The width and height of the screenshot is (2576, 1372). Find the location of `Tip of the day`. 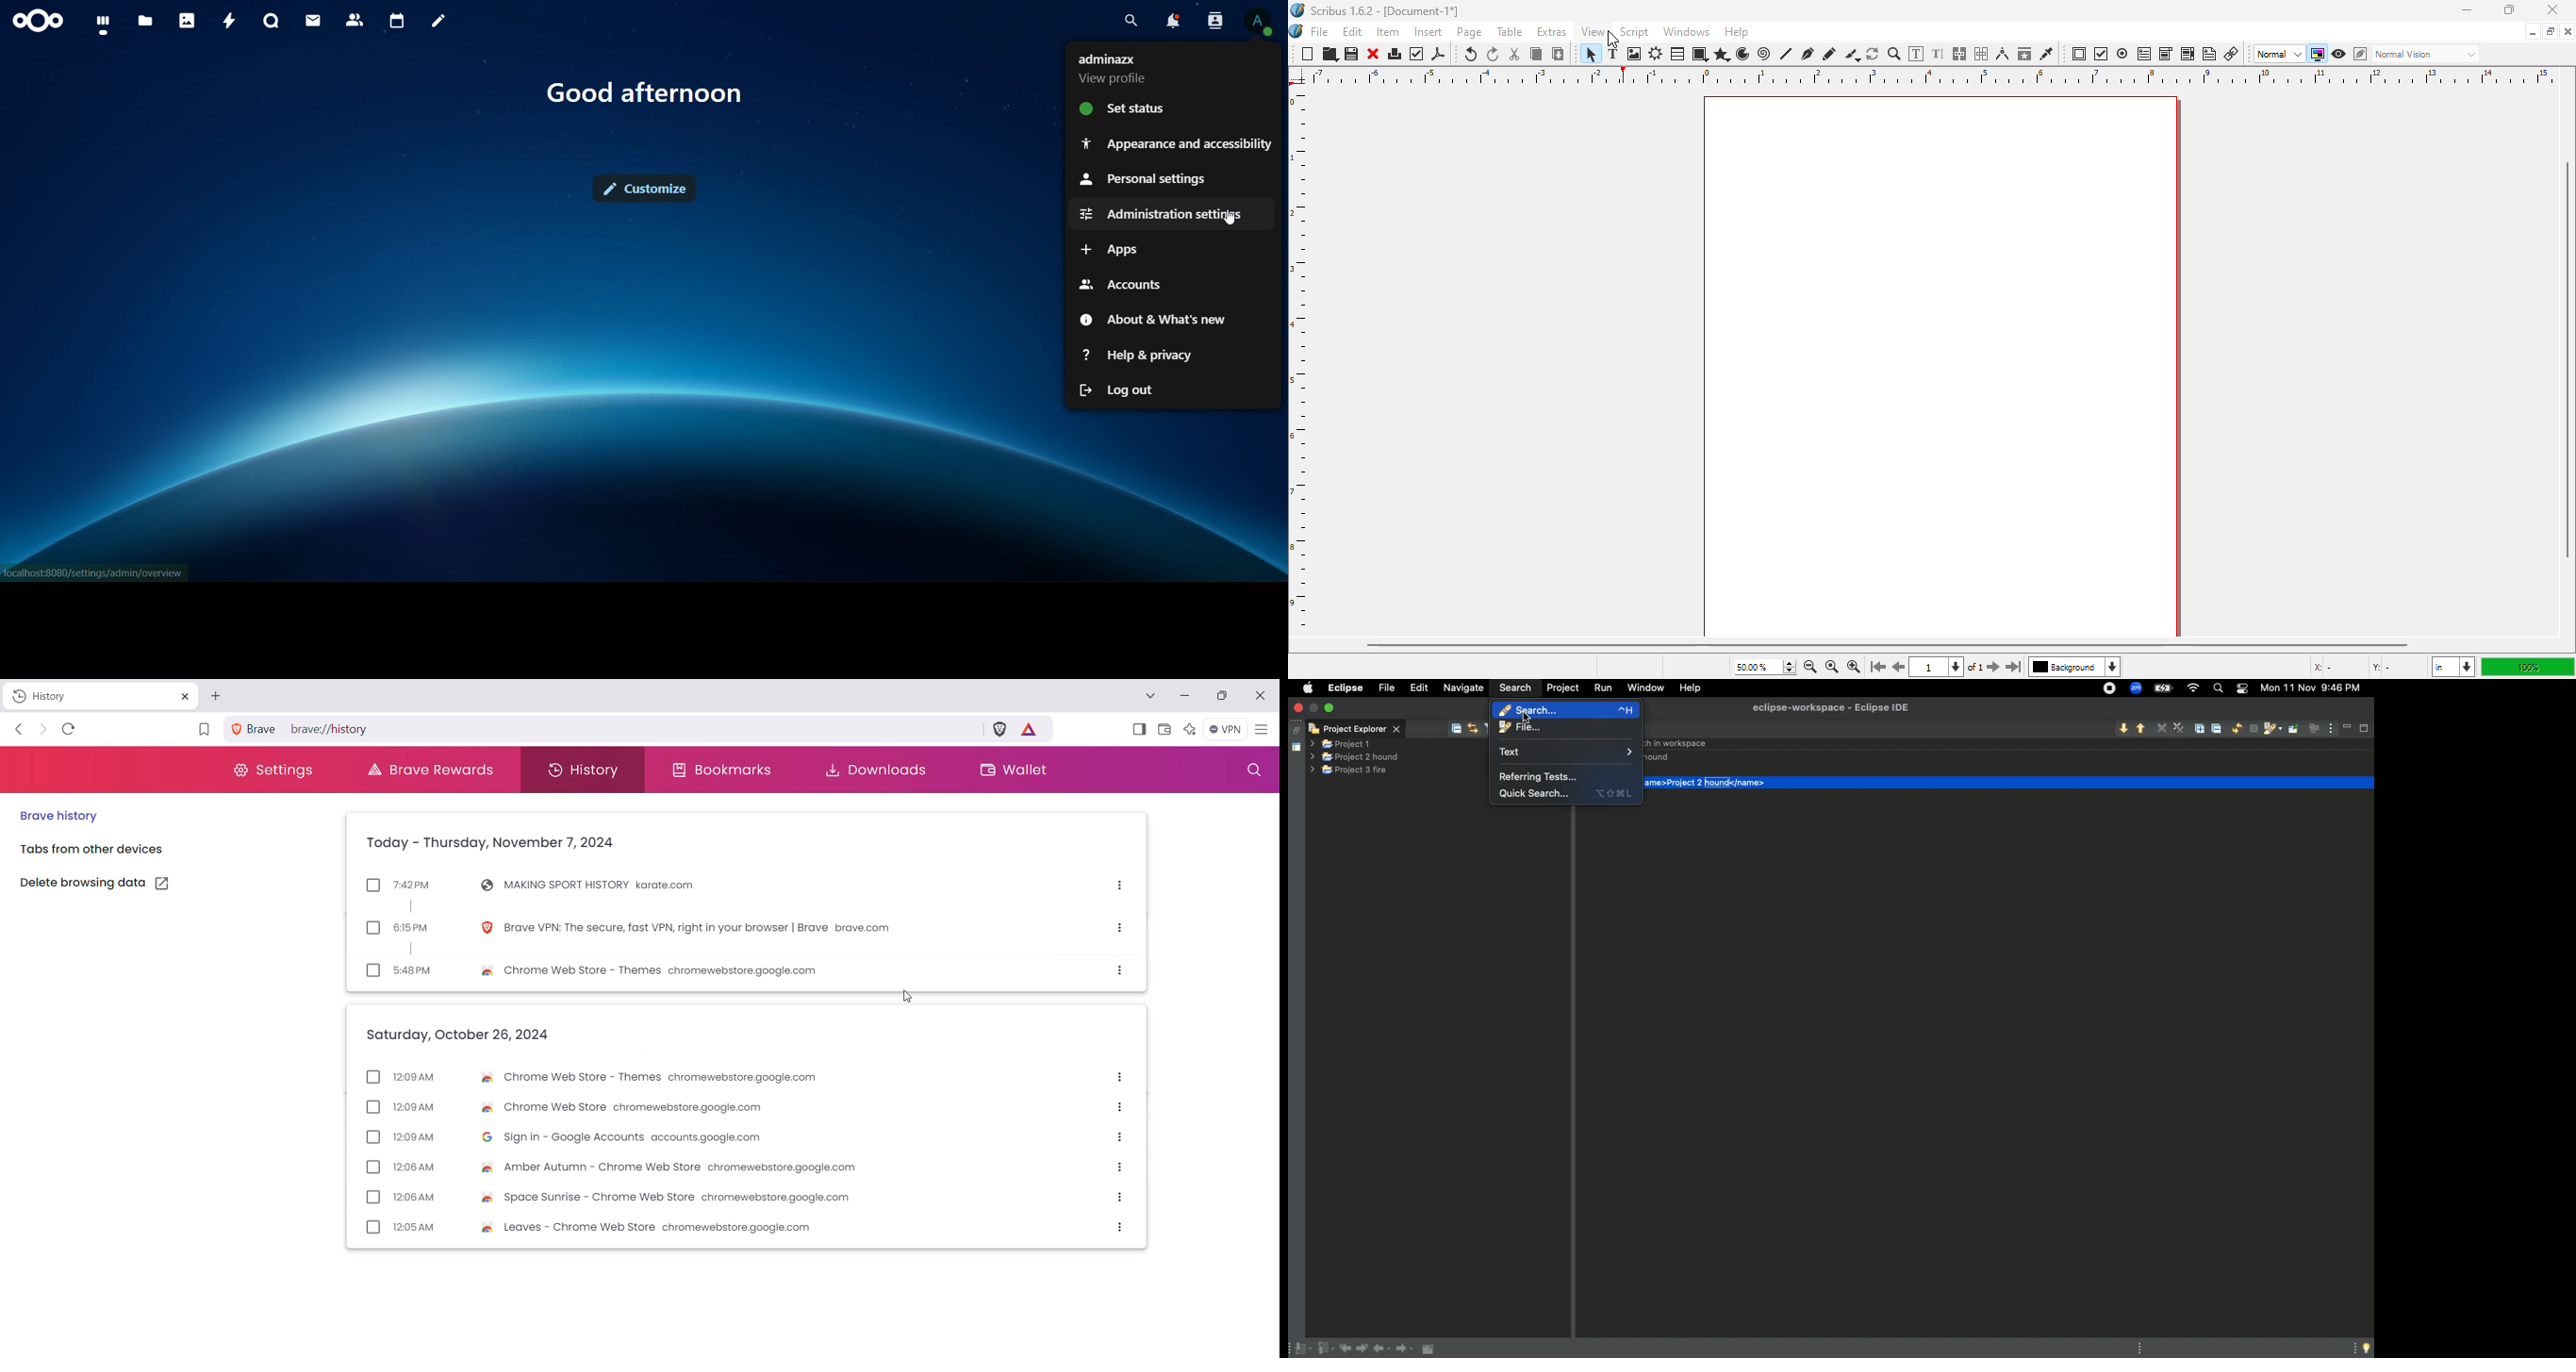

Tip of the day is located at coordinates (2362, 1348).